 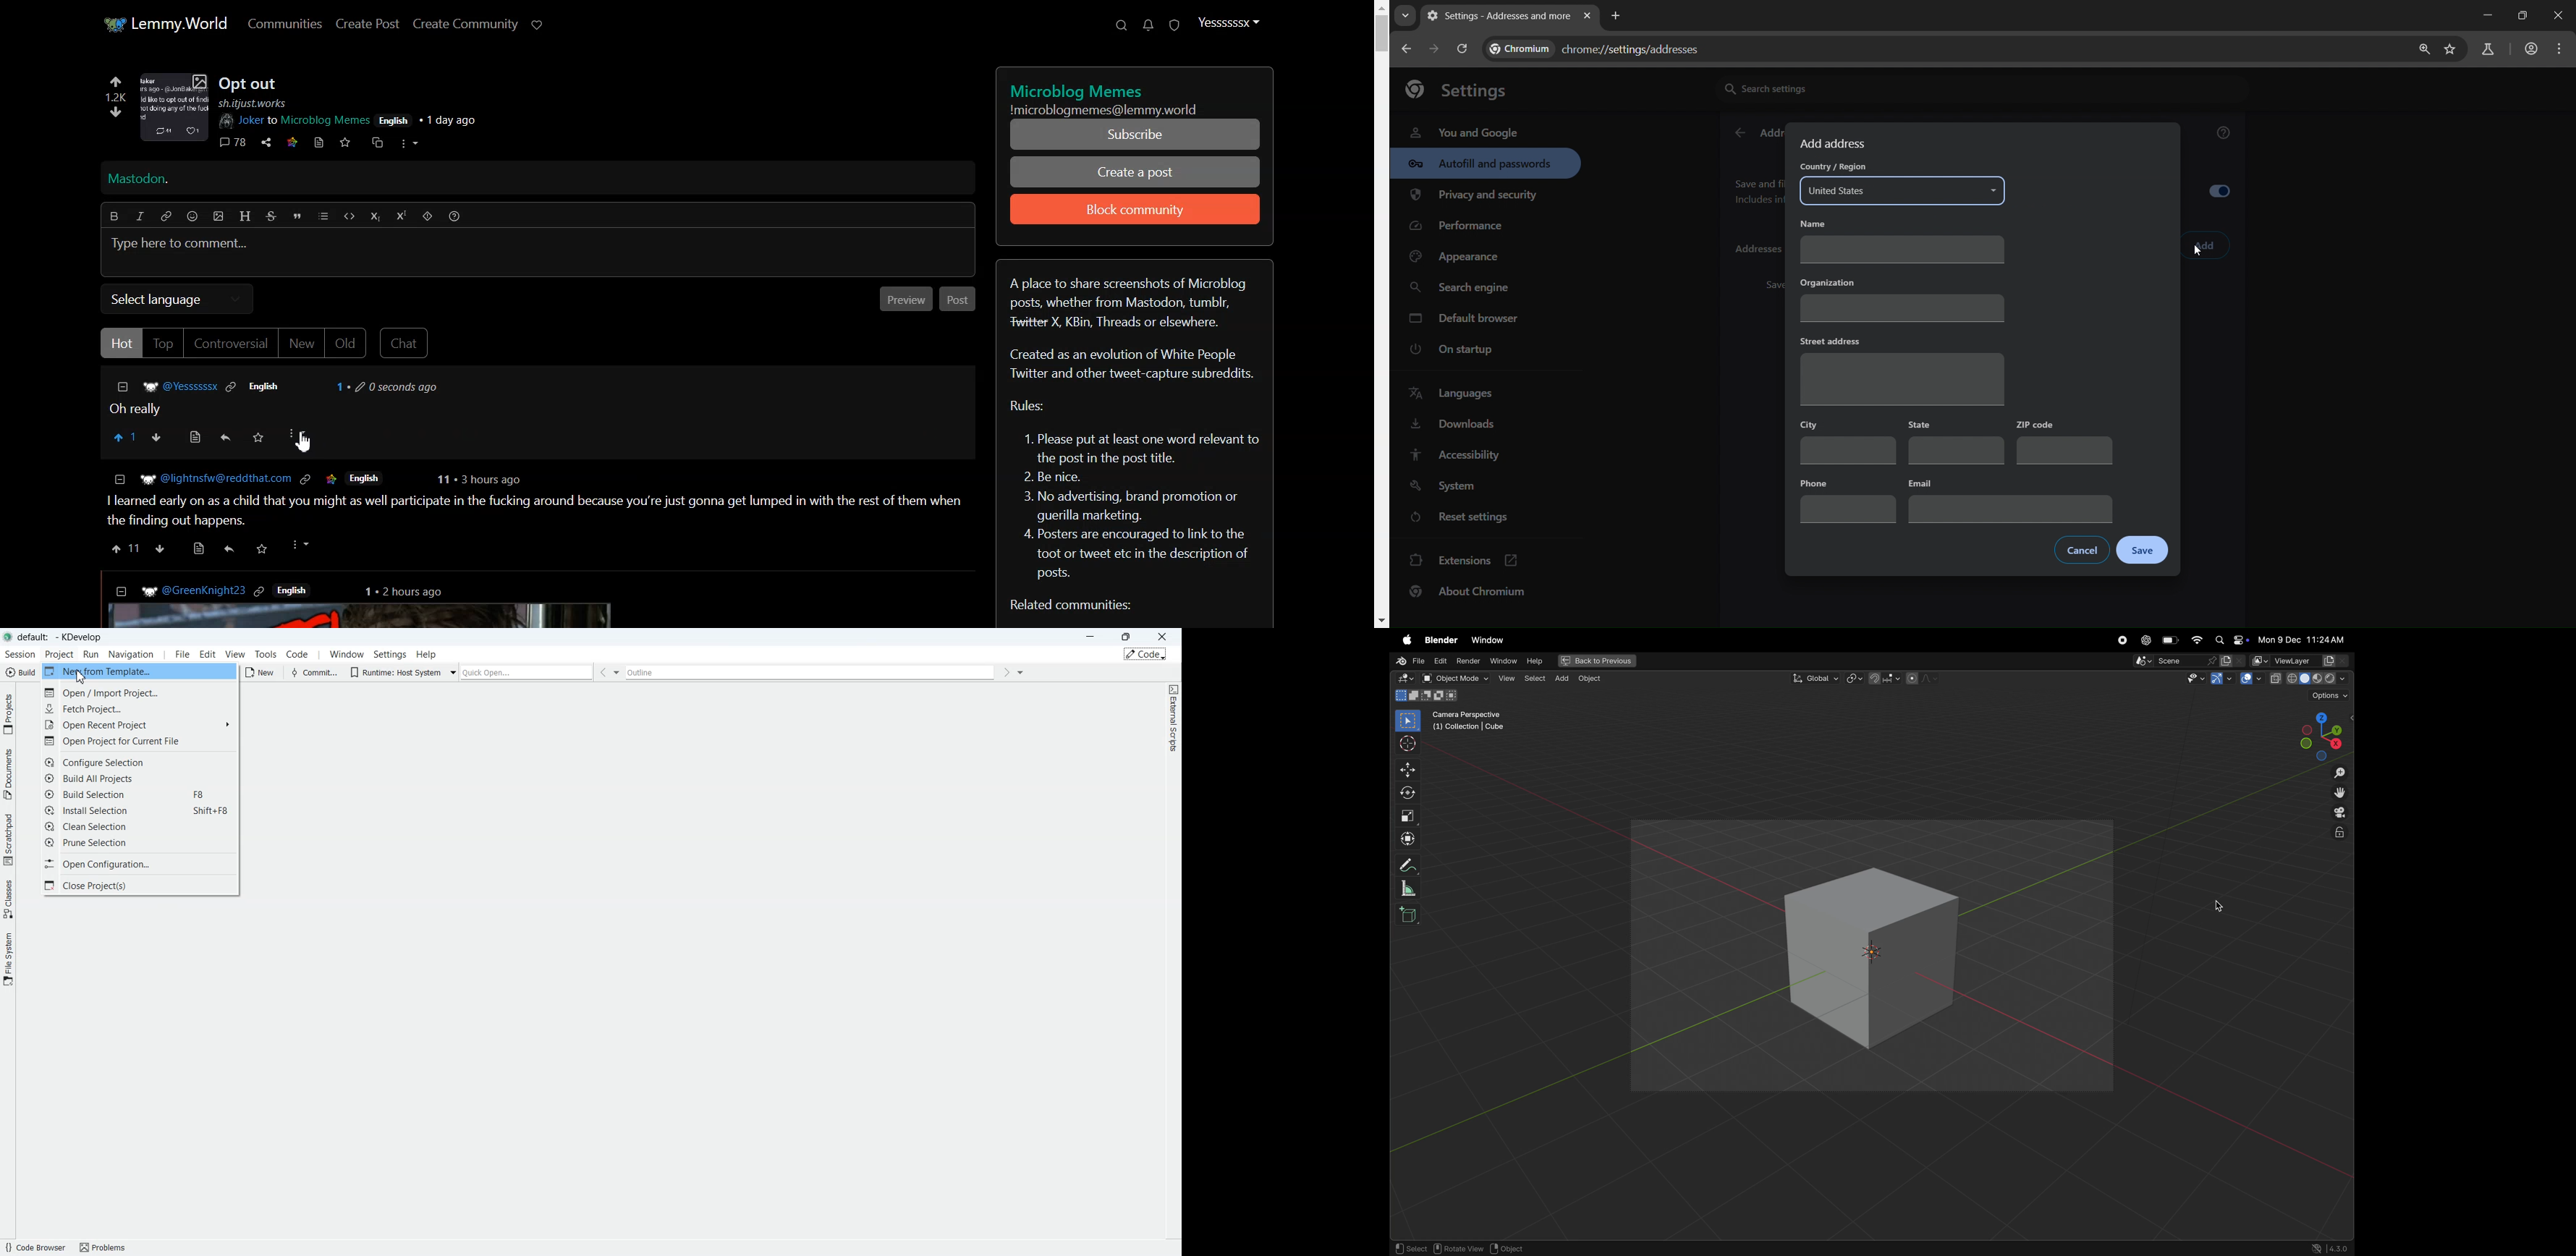 I want to click on Classes, so click(x=9, y=898).